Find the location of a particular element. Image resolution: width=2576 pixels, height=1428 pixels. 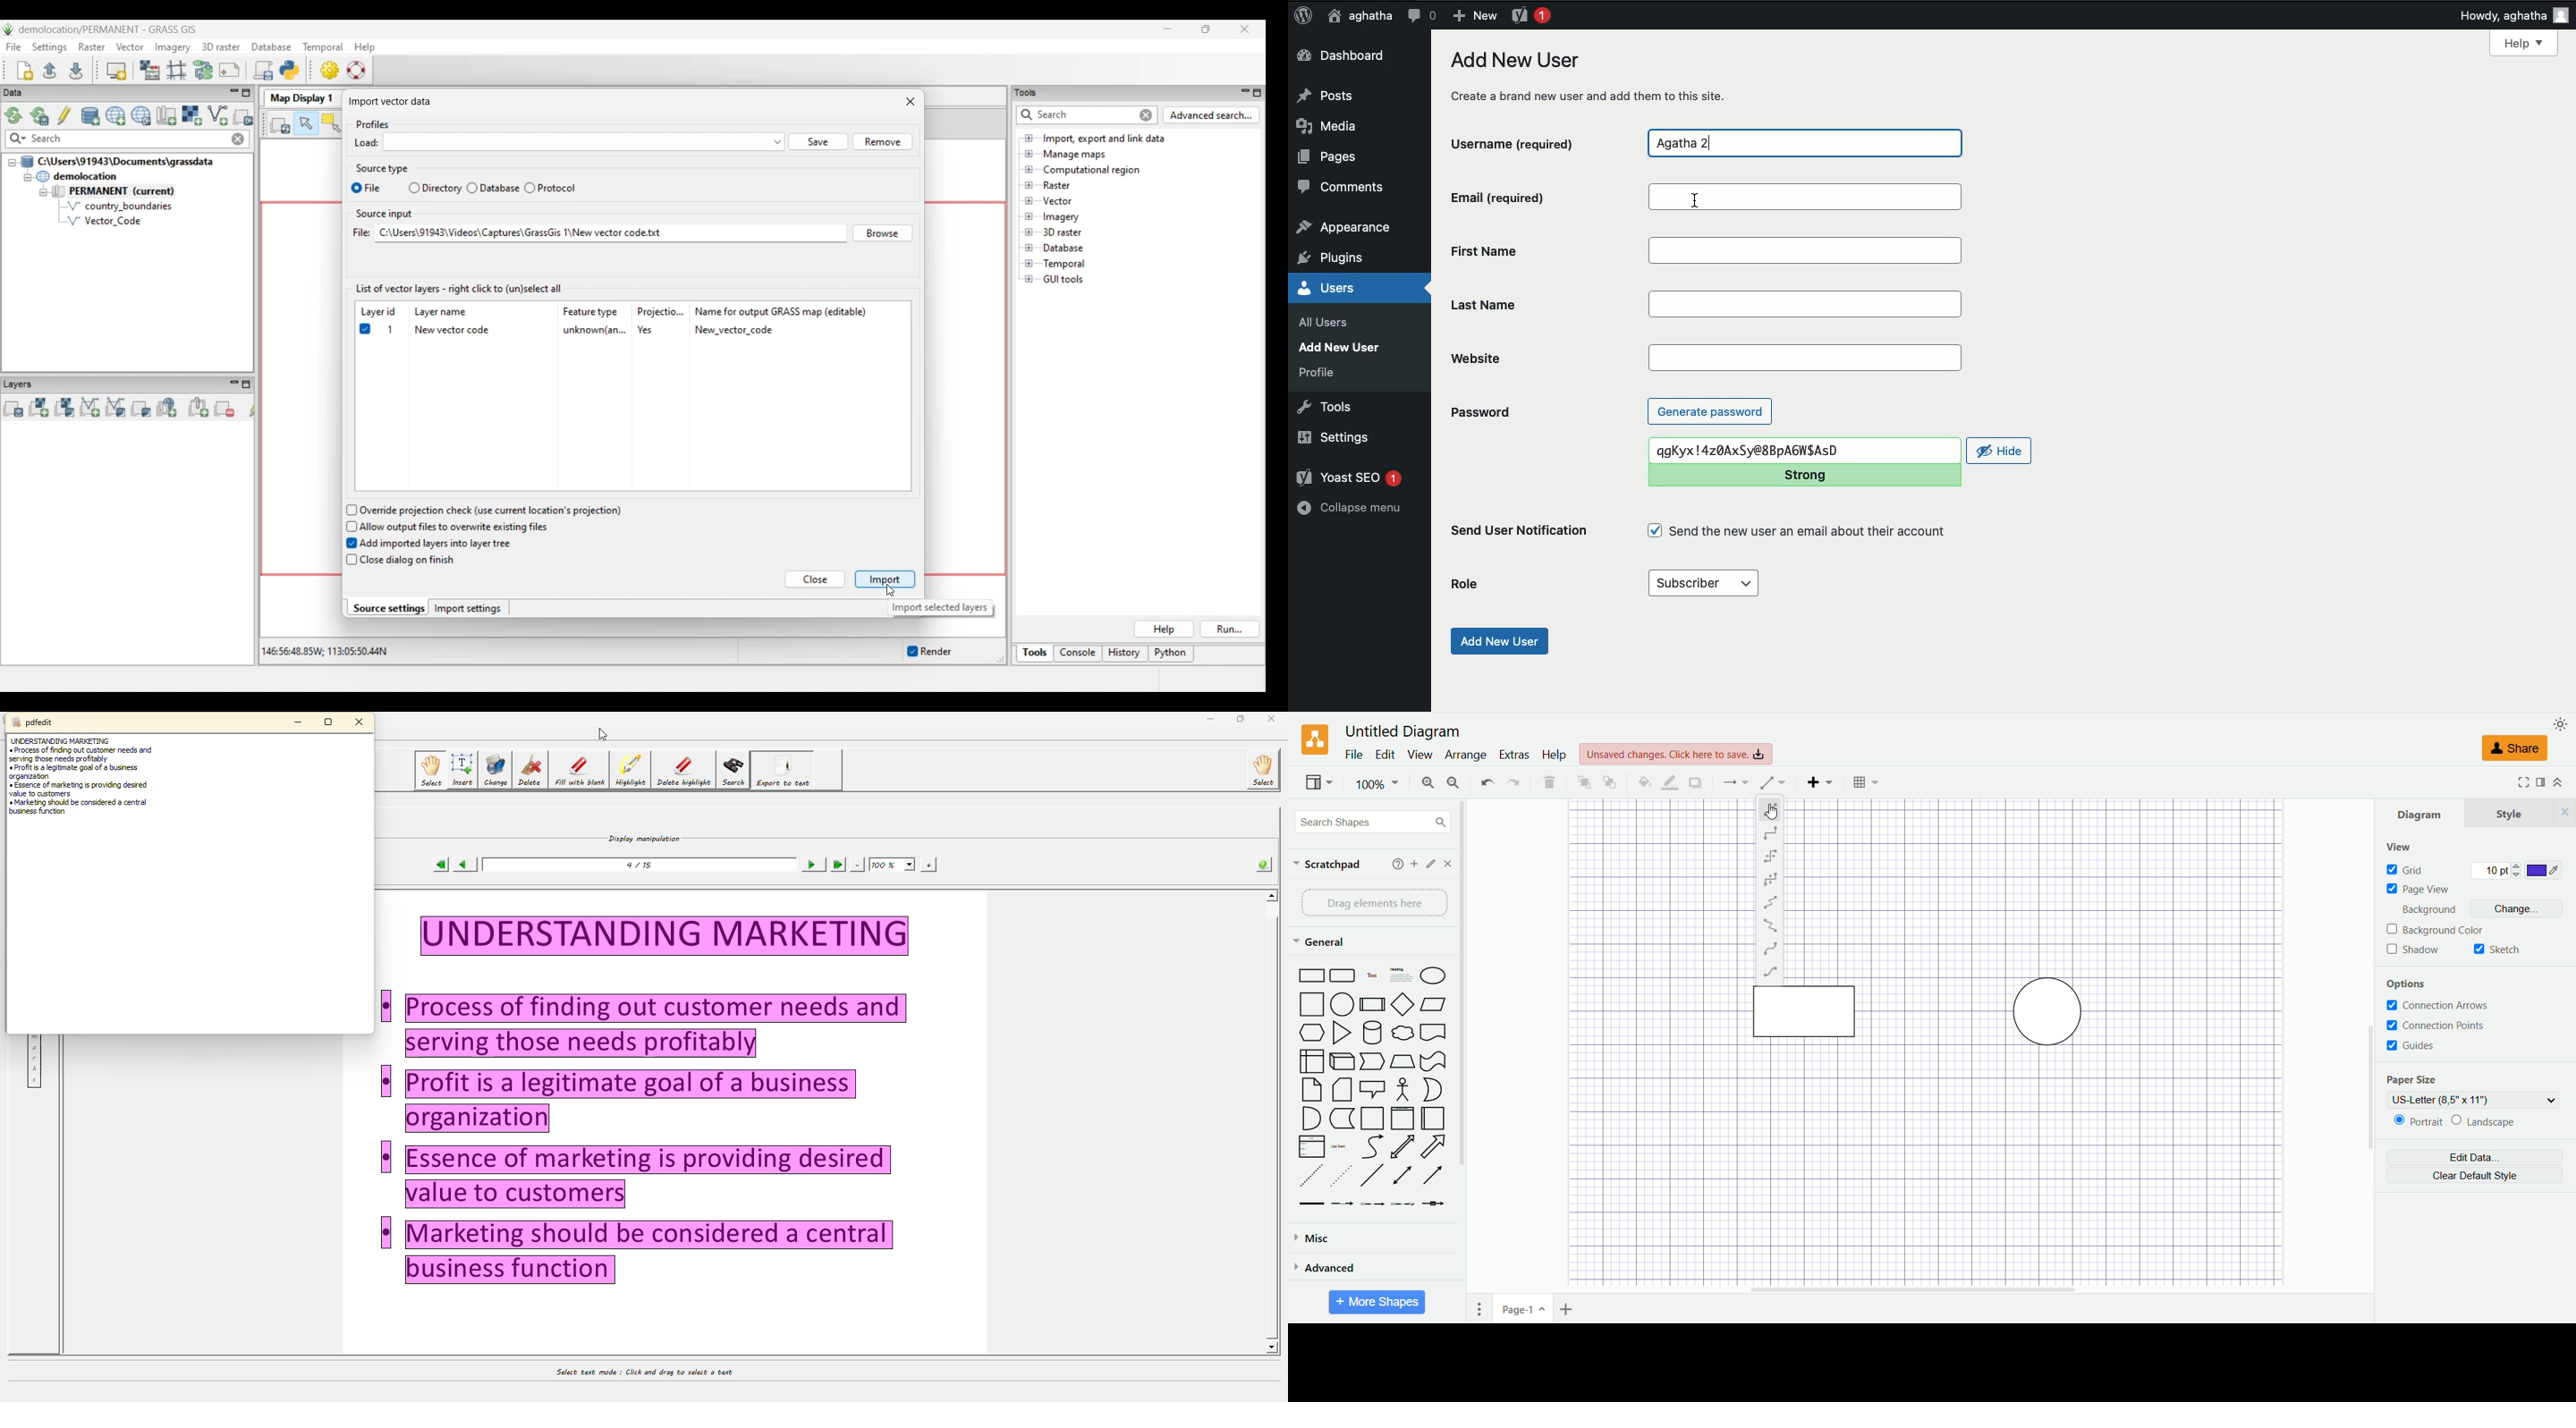

Send user notification  is located at coordinates (1521, 534).